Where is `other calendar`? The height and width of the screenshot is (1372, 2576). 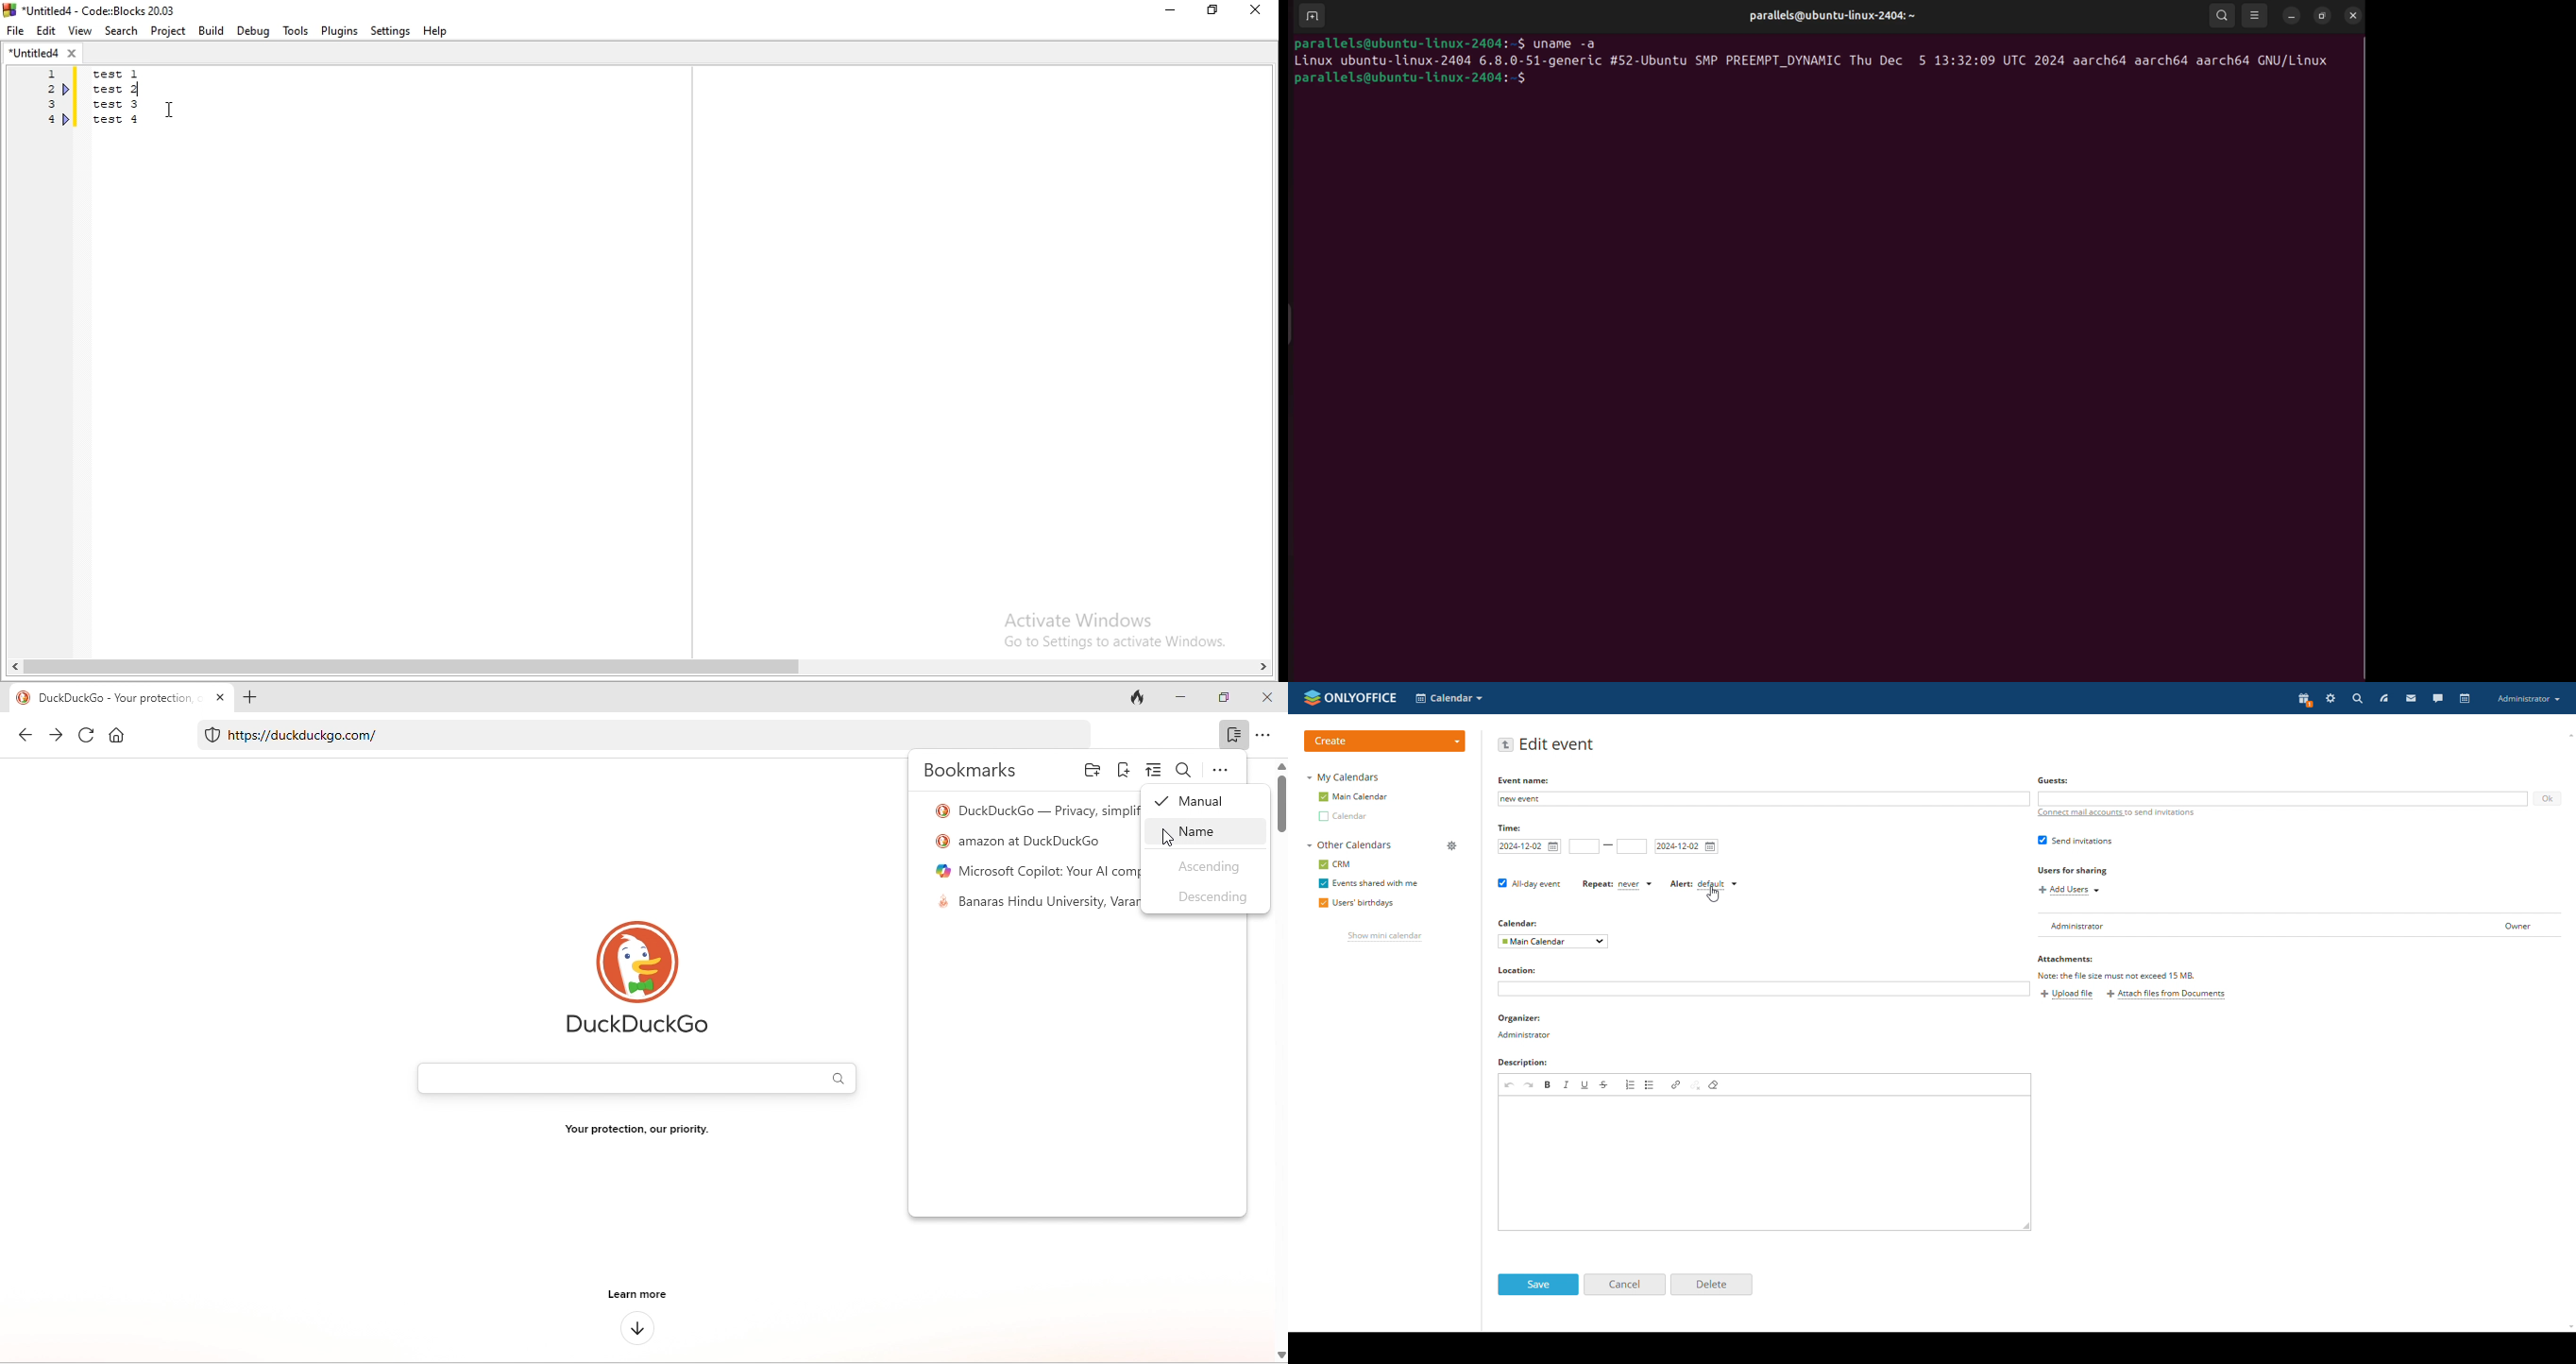
other calendar is located at coordinates (1342, 818).